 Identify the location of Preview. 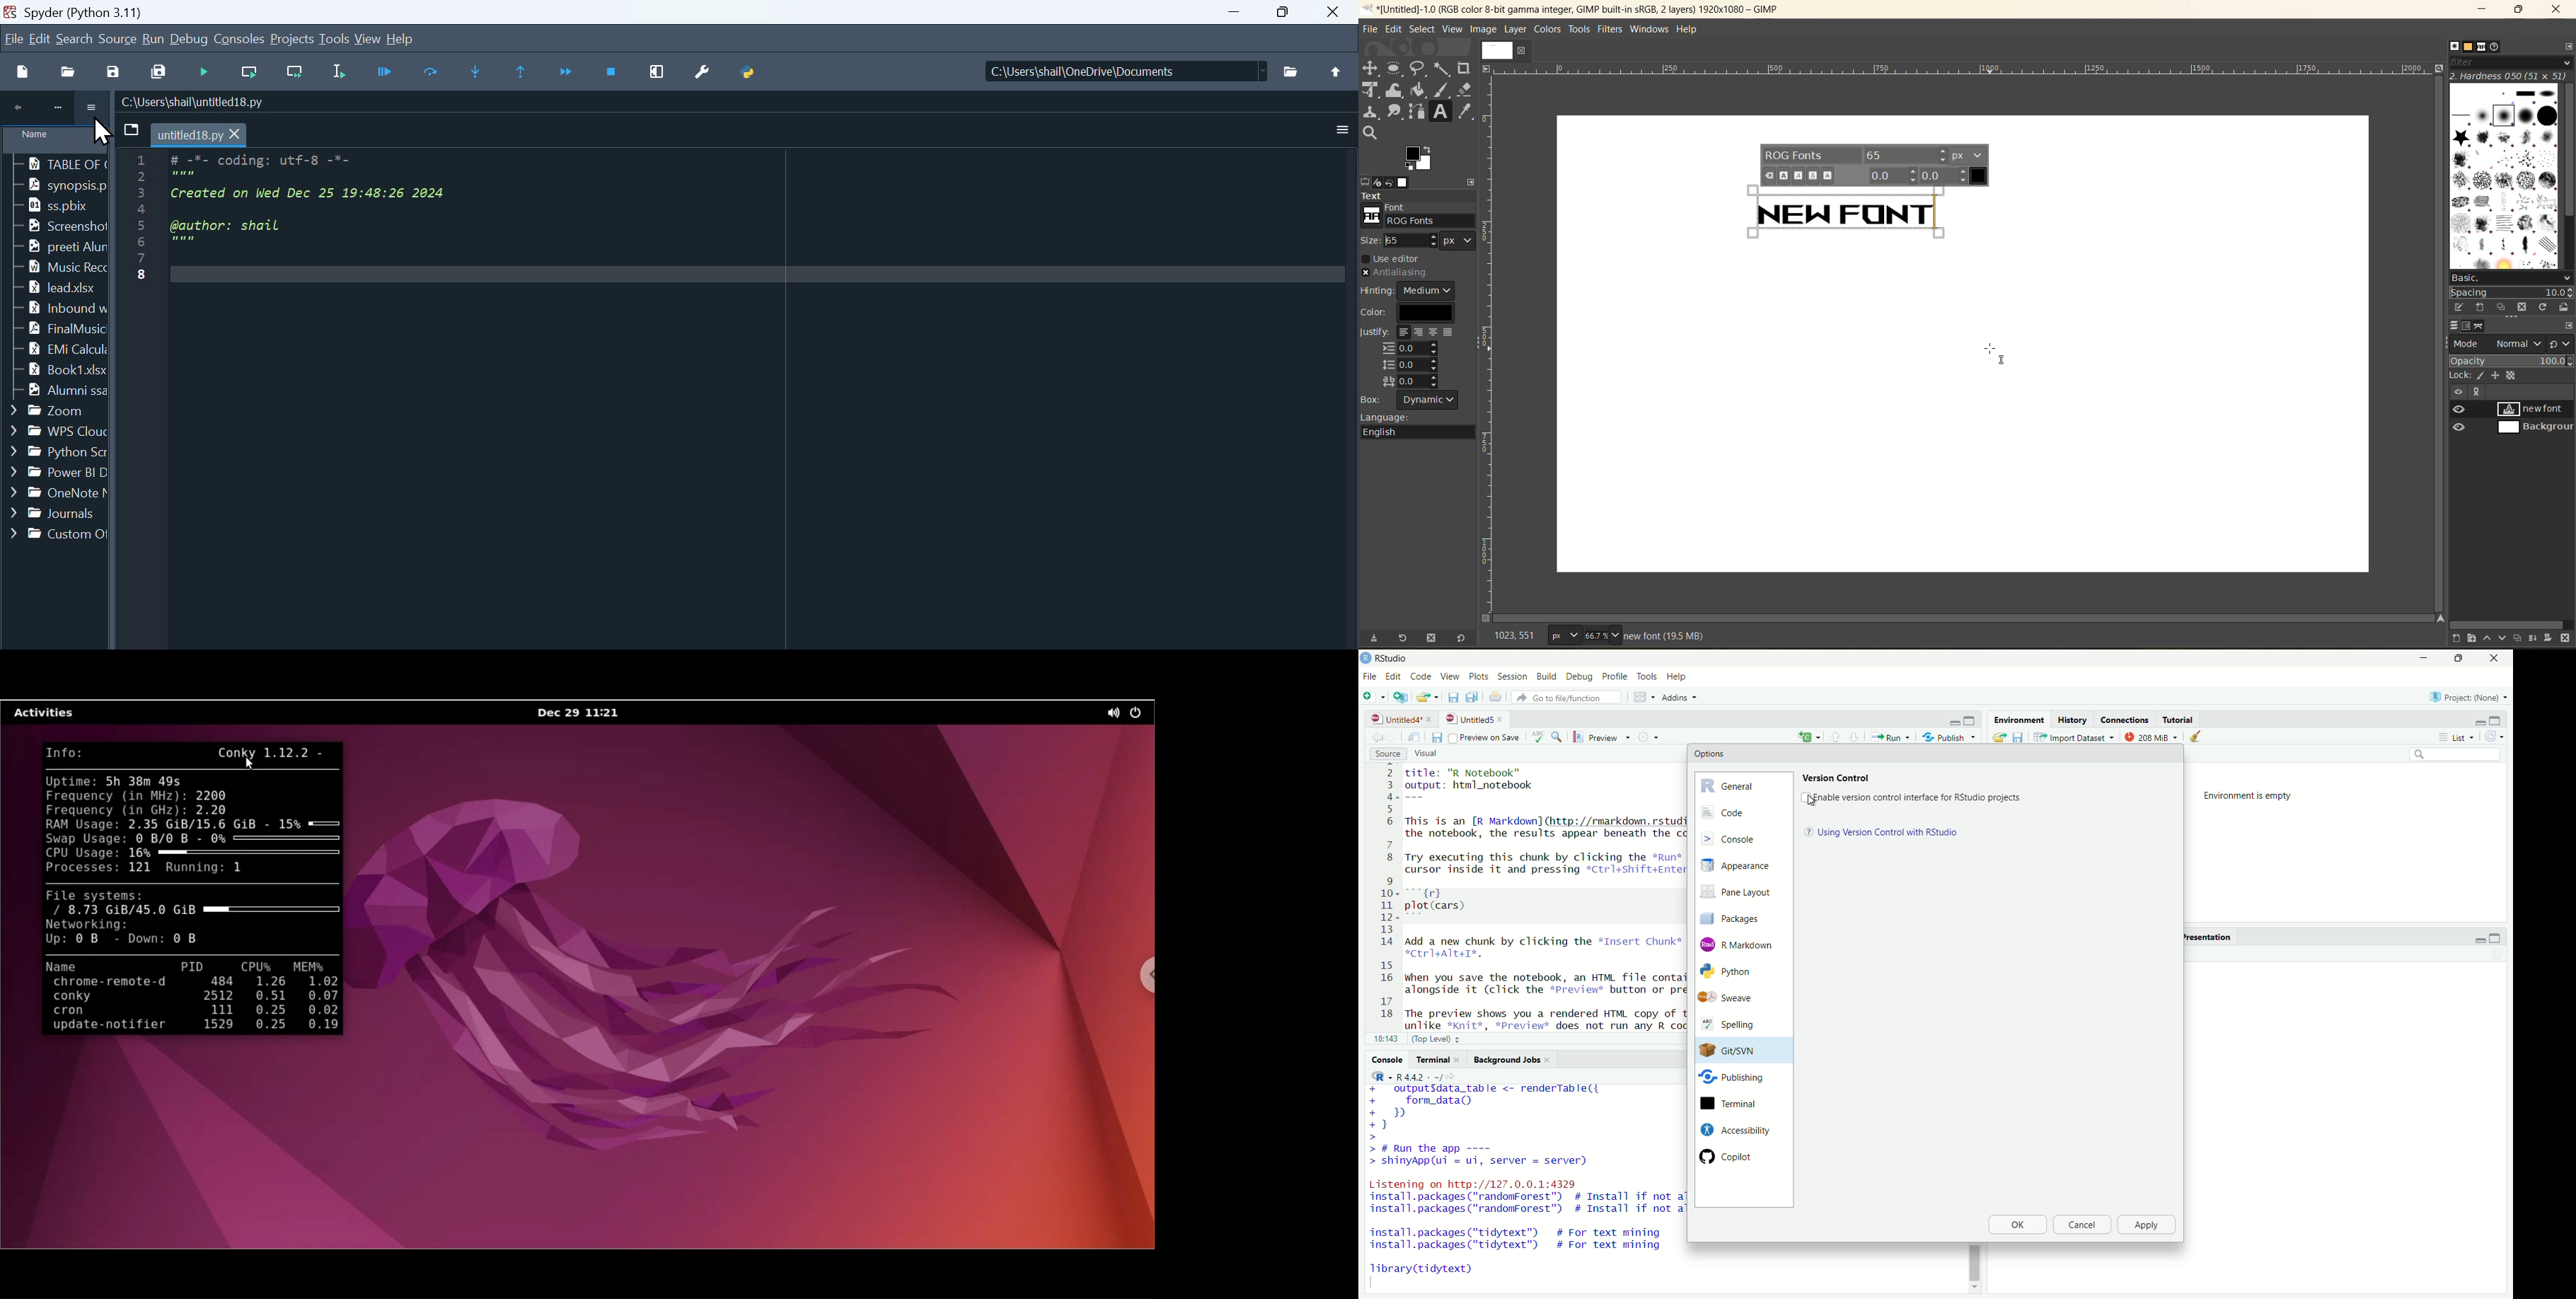
(1602, 737).